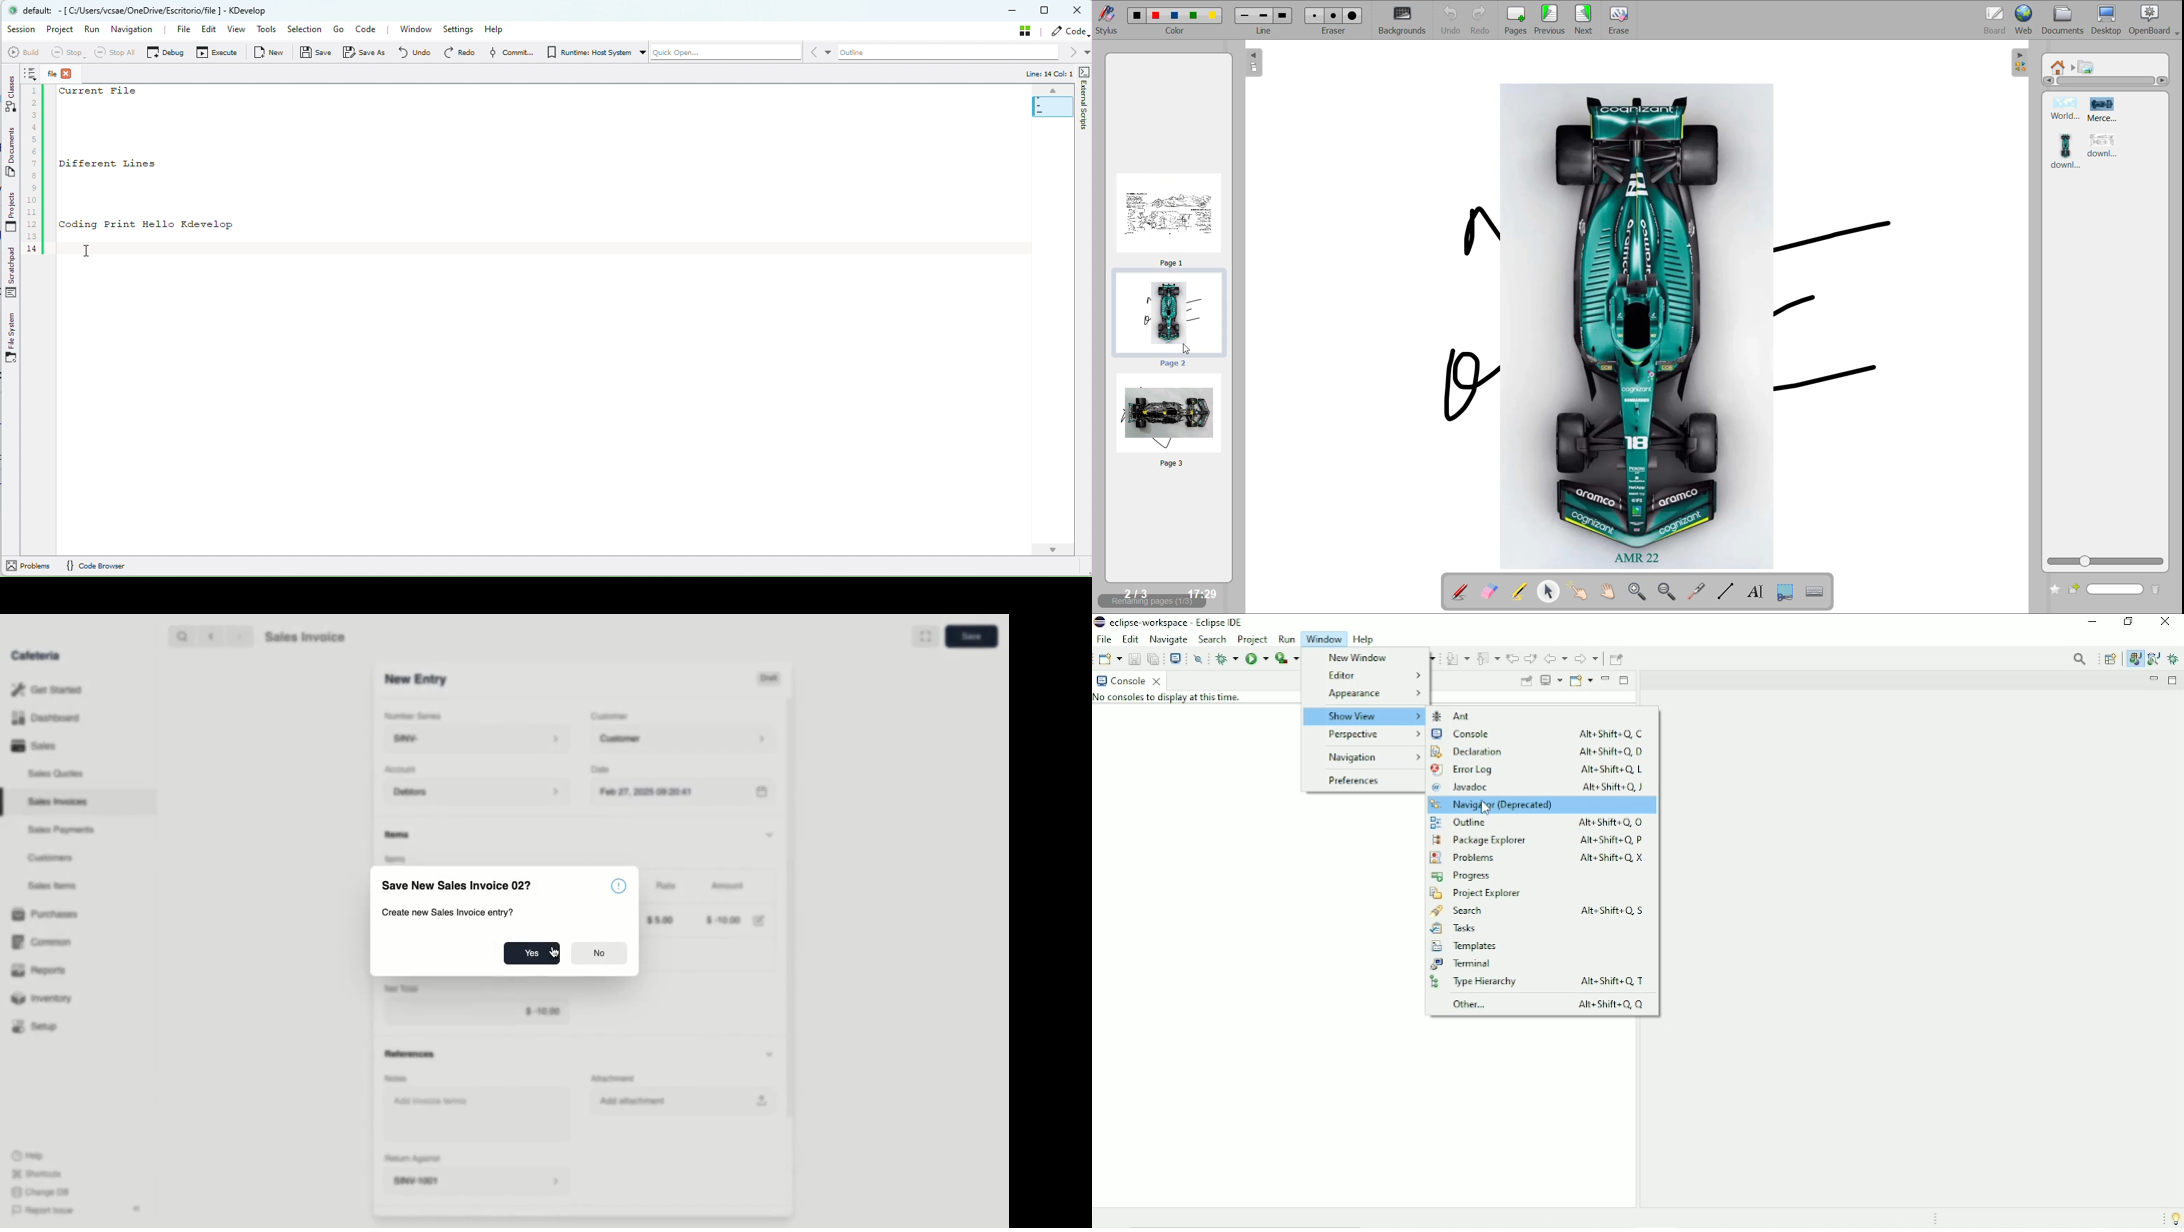 This screenshot has width=2184, height=1232. What do you see at coordinates (56, 775) in the screenshot?
I see `Sales Quotes` at bounding box center [56, 775].